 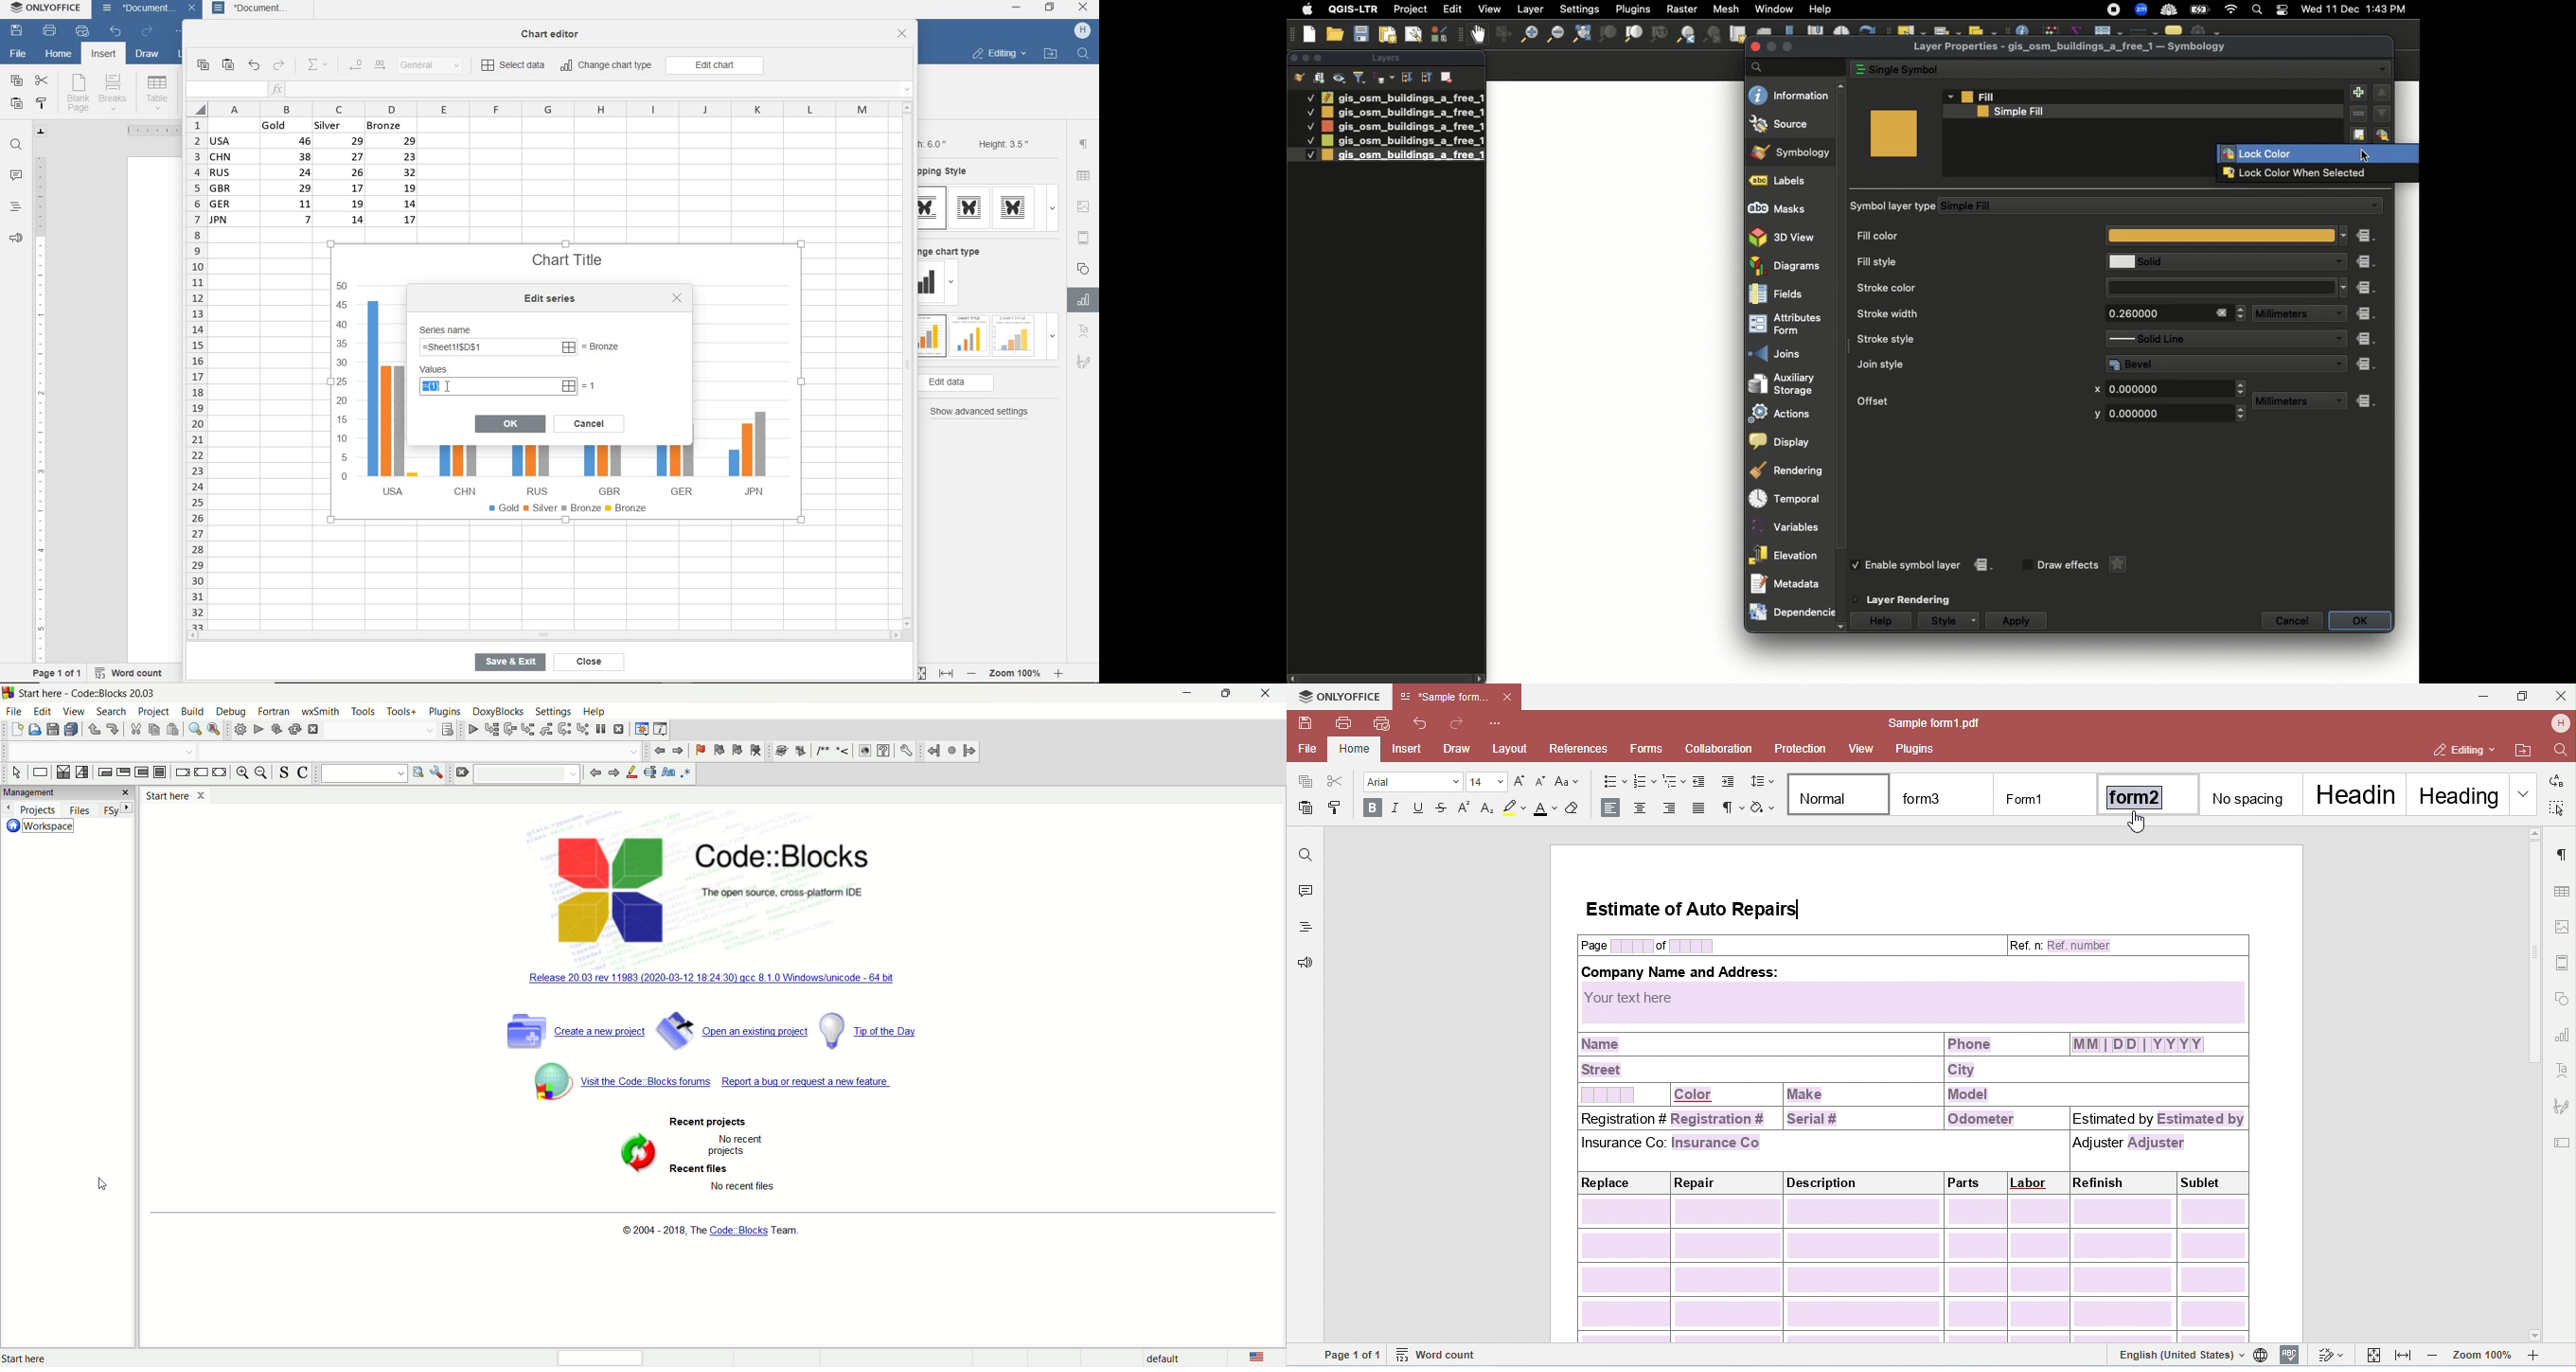 What do you see at coordinates (1310, 126) in the screenshot?
I see `Checked` at bounding box center [1310, 126].